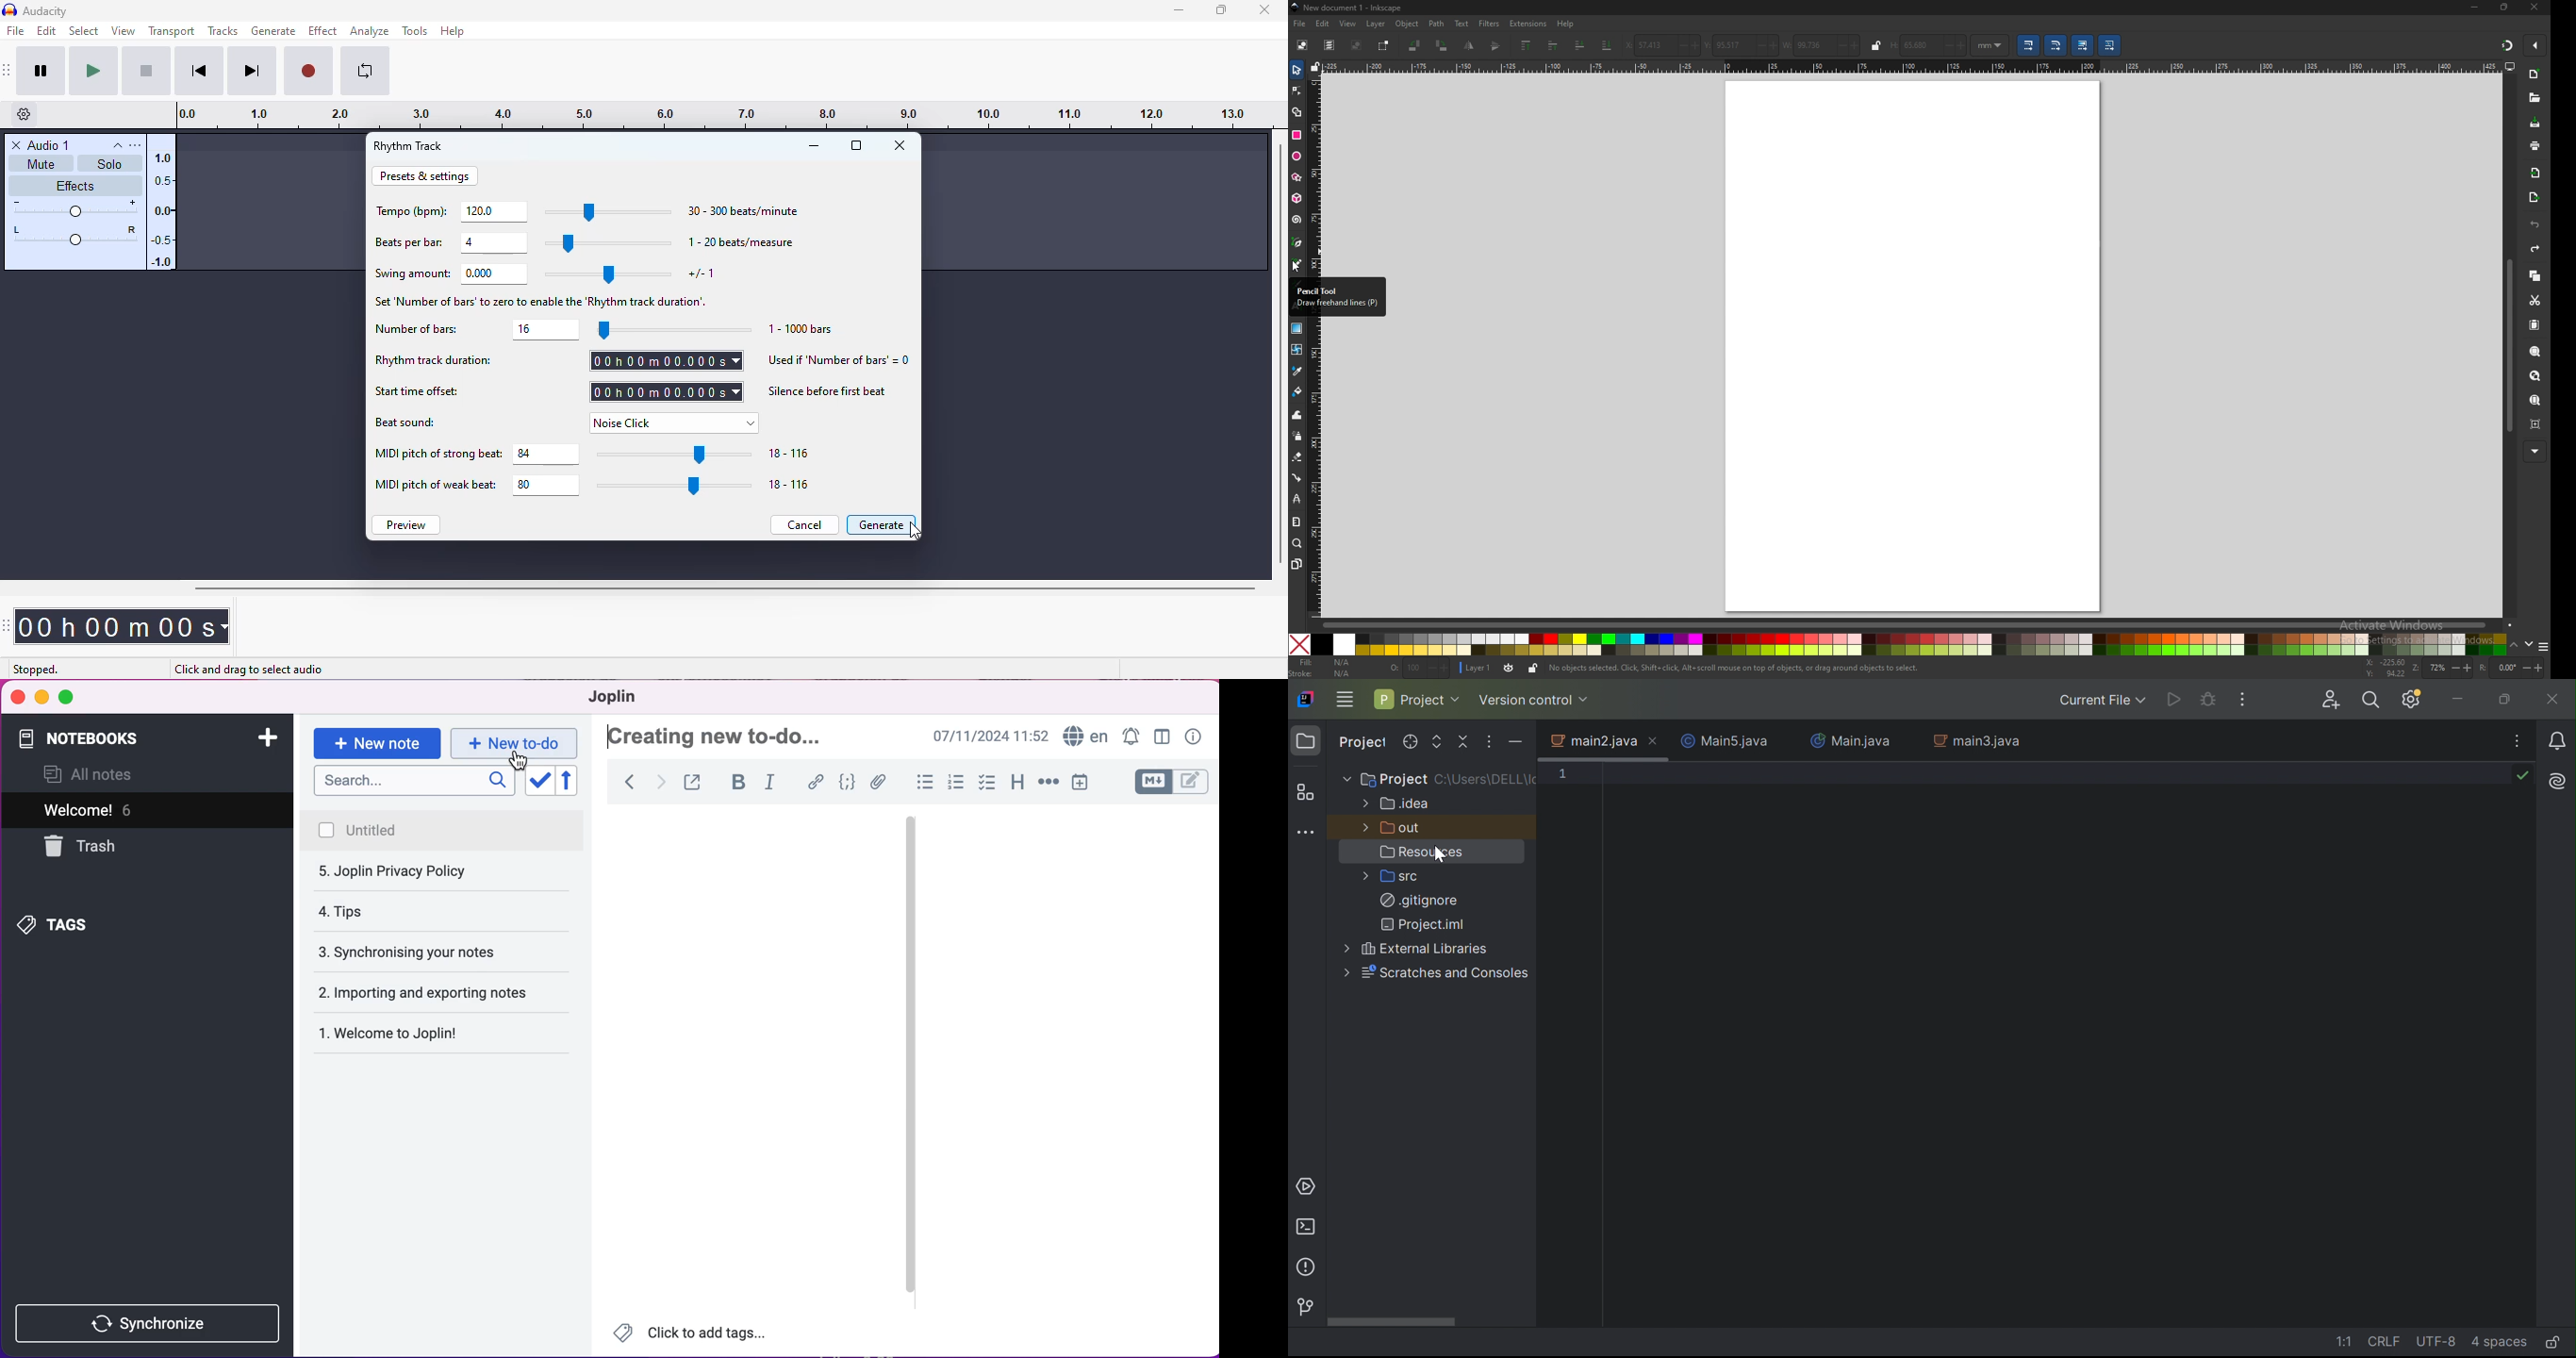 The image size is (2576, 1372). I want to click on raise one step, so click(1551, 45).